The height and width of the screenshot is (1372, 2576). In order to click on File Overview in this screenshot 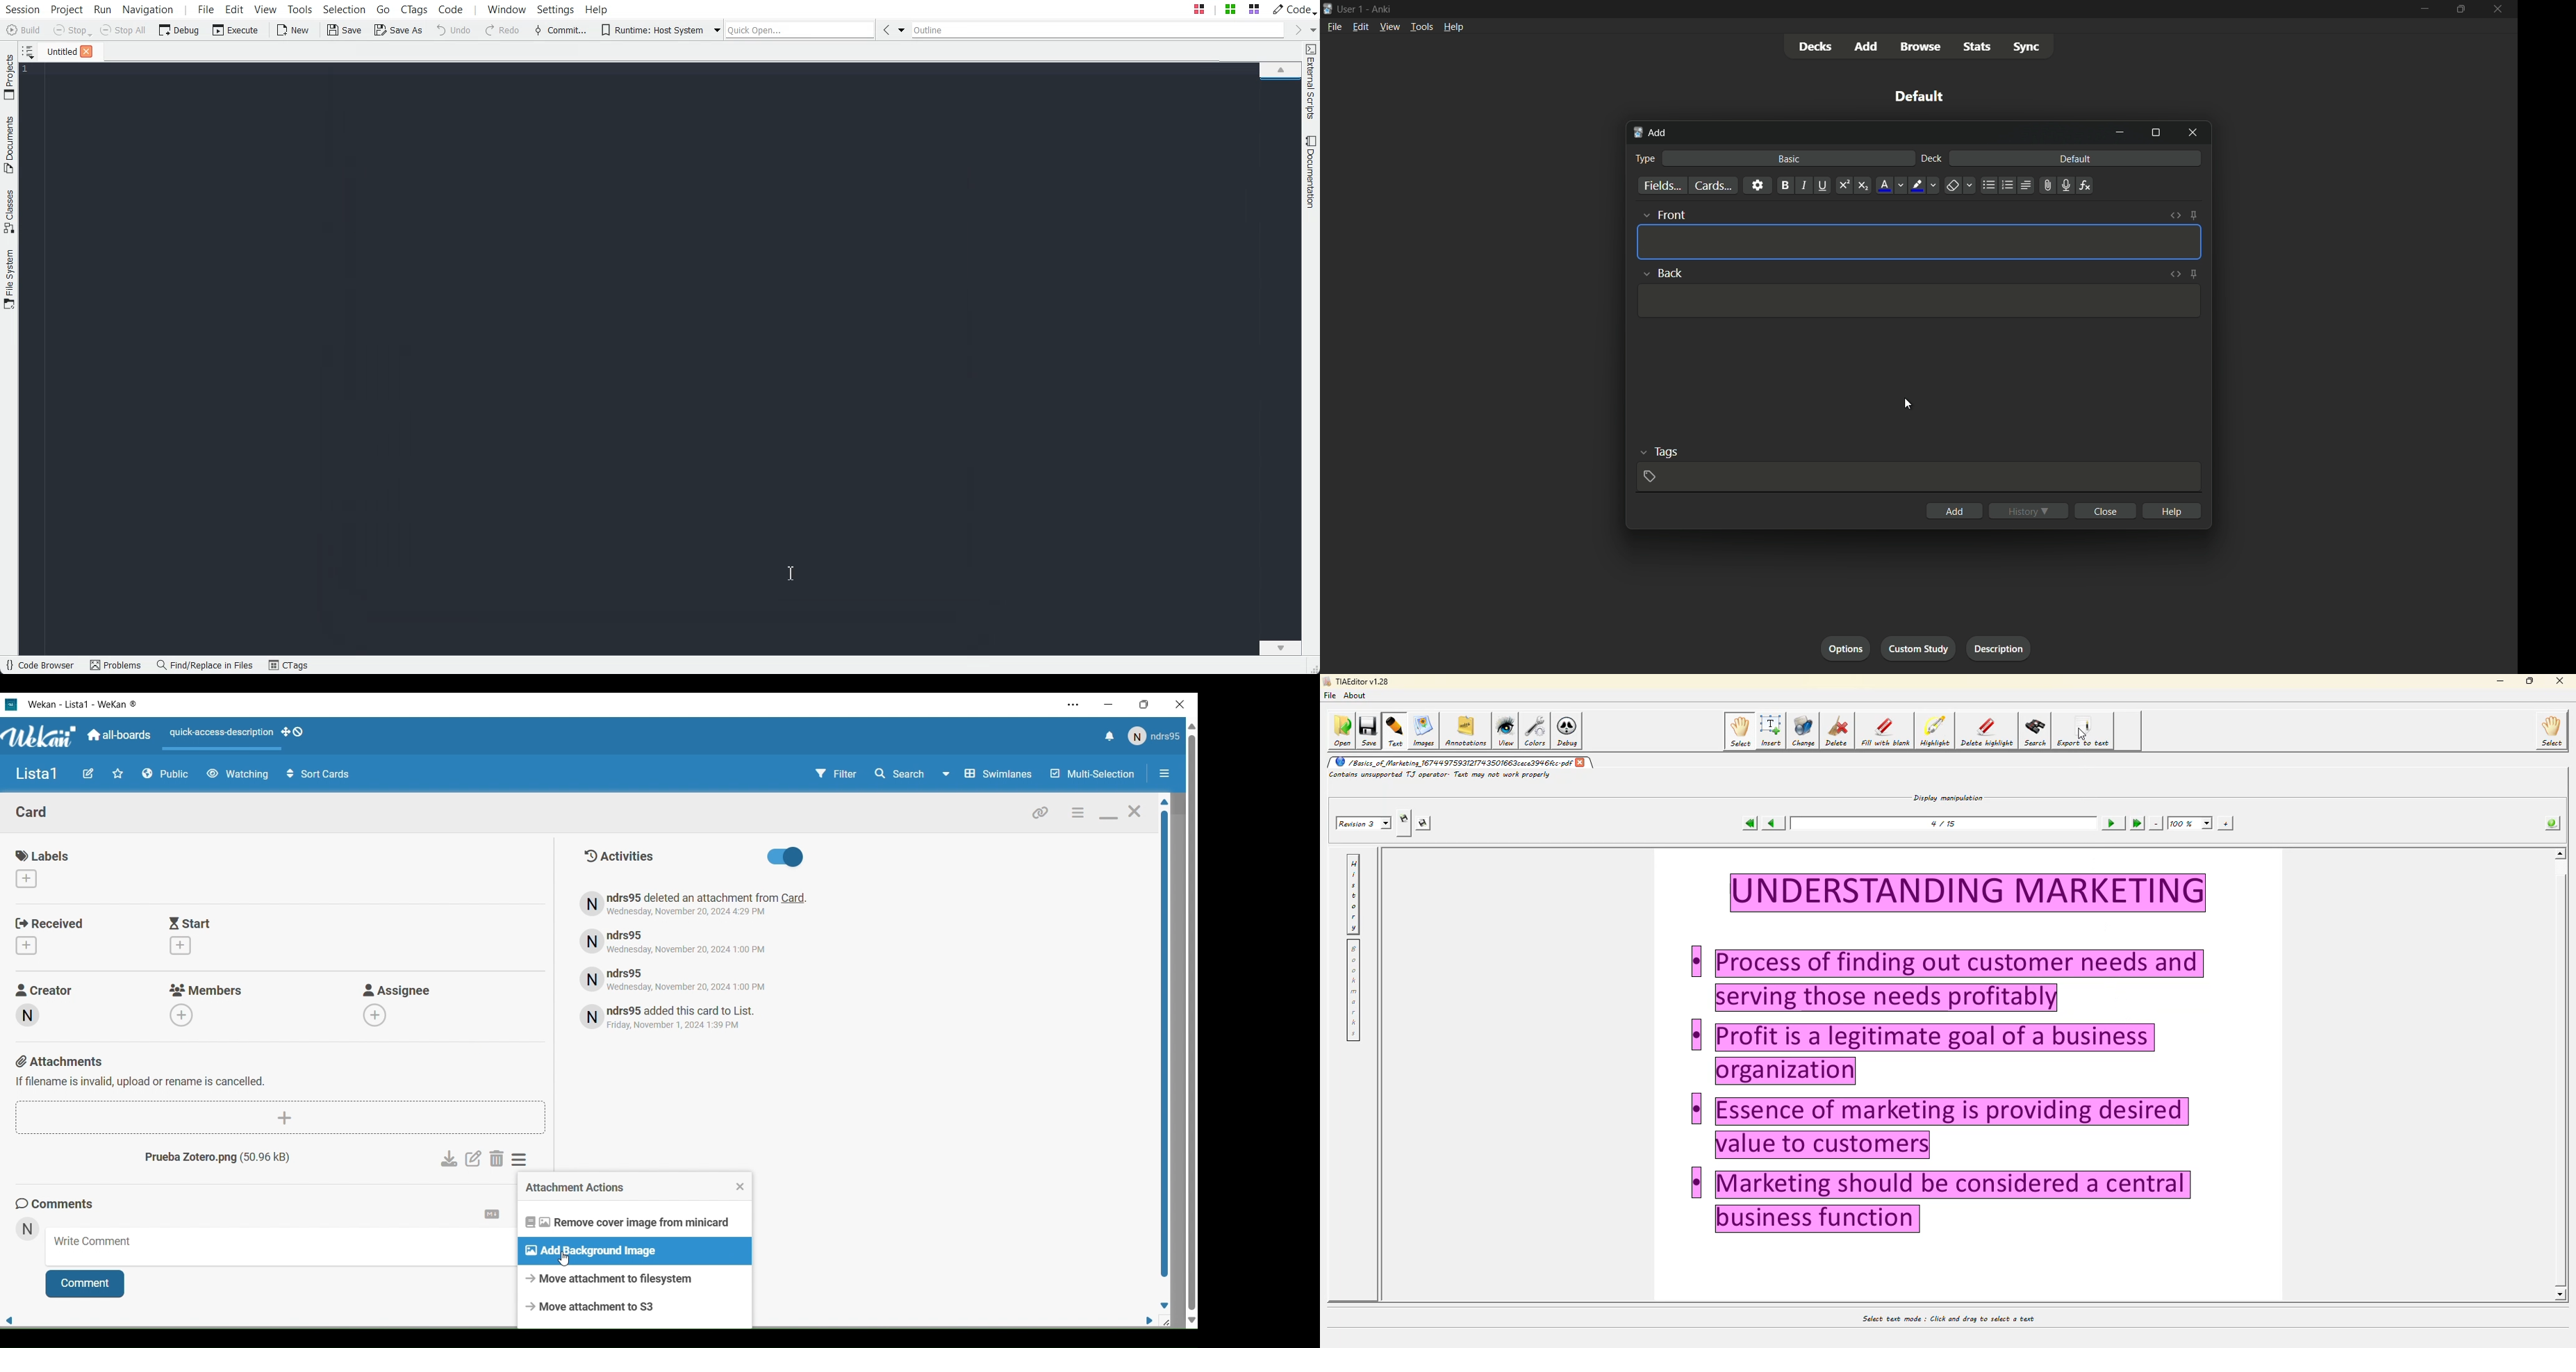, I will do `click(1280, 81)`.